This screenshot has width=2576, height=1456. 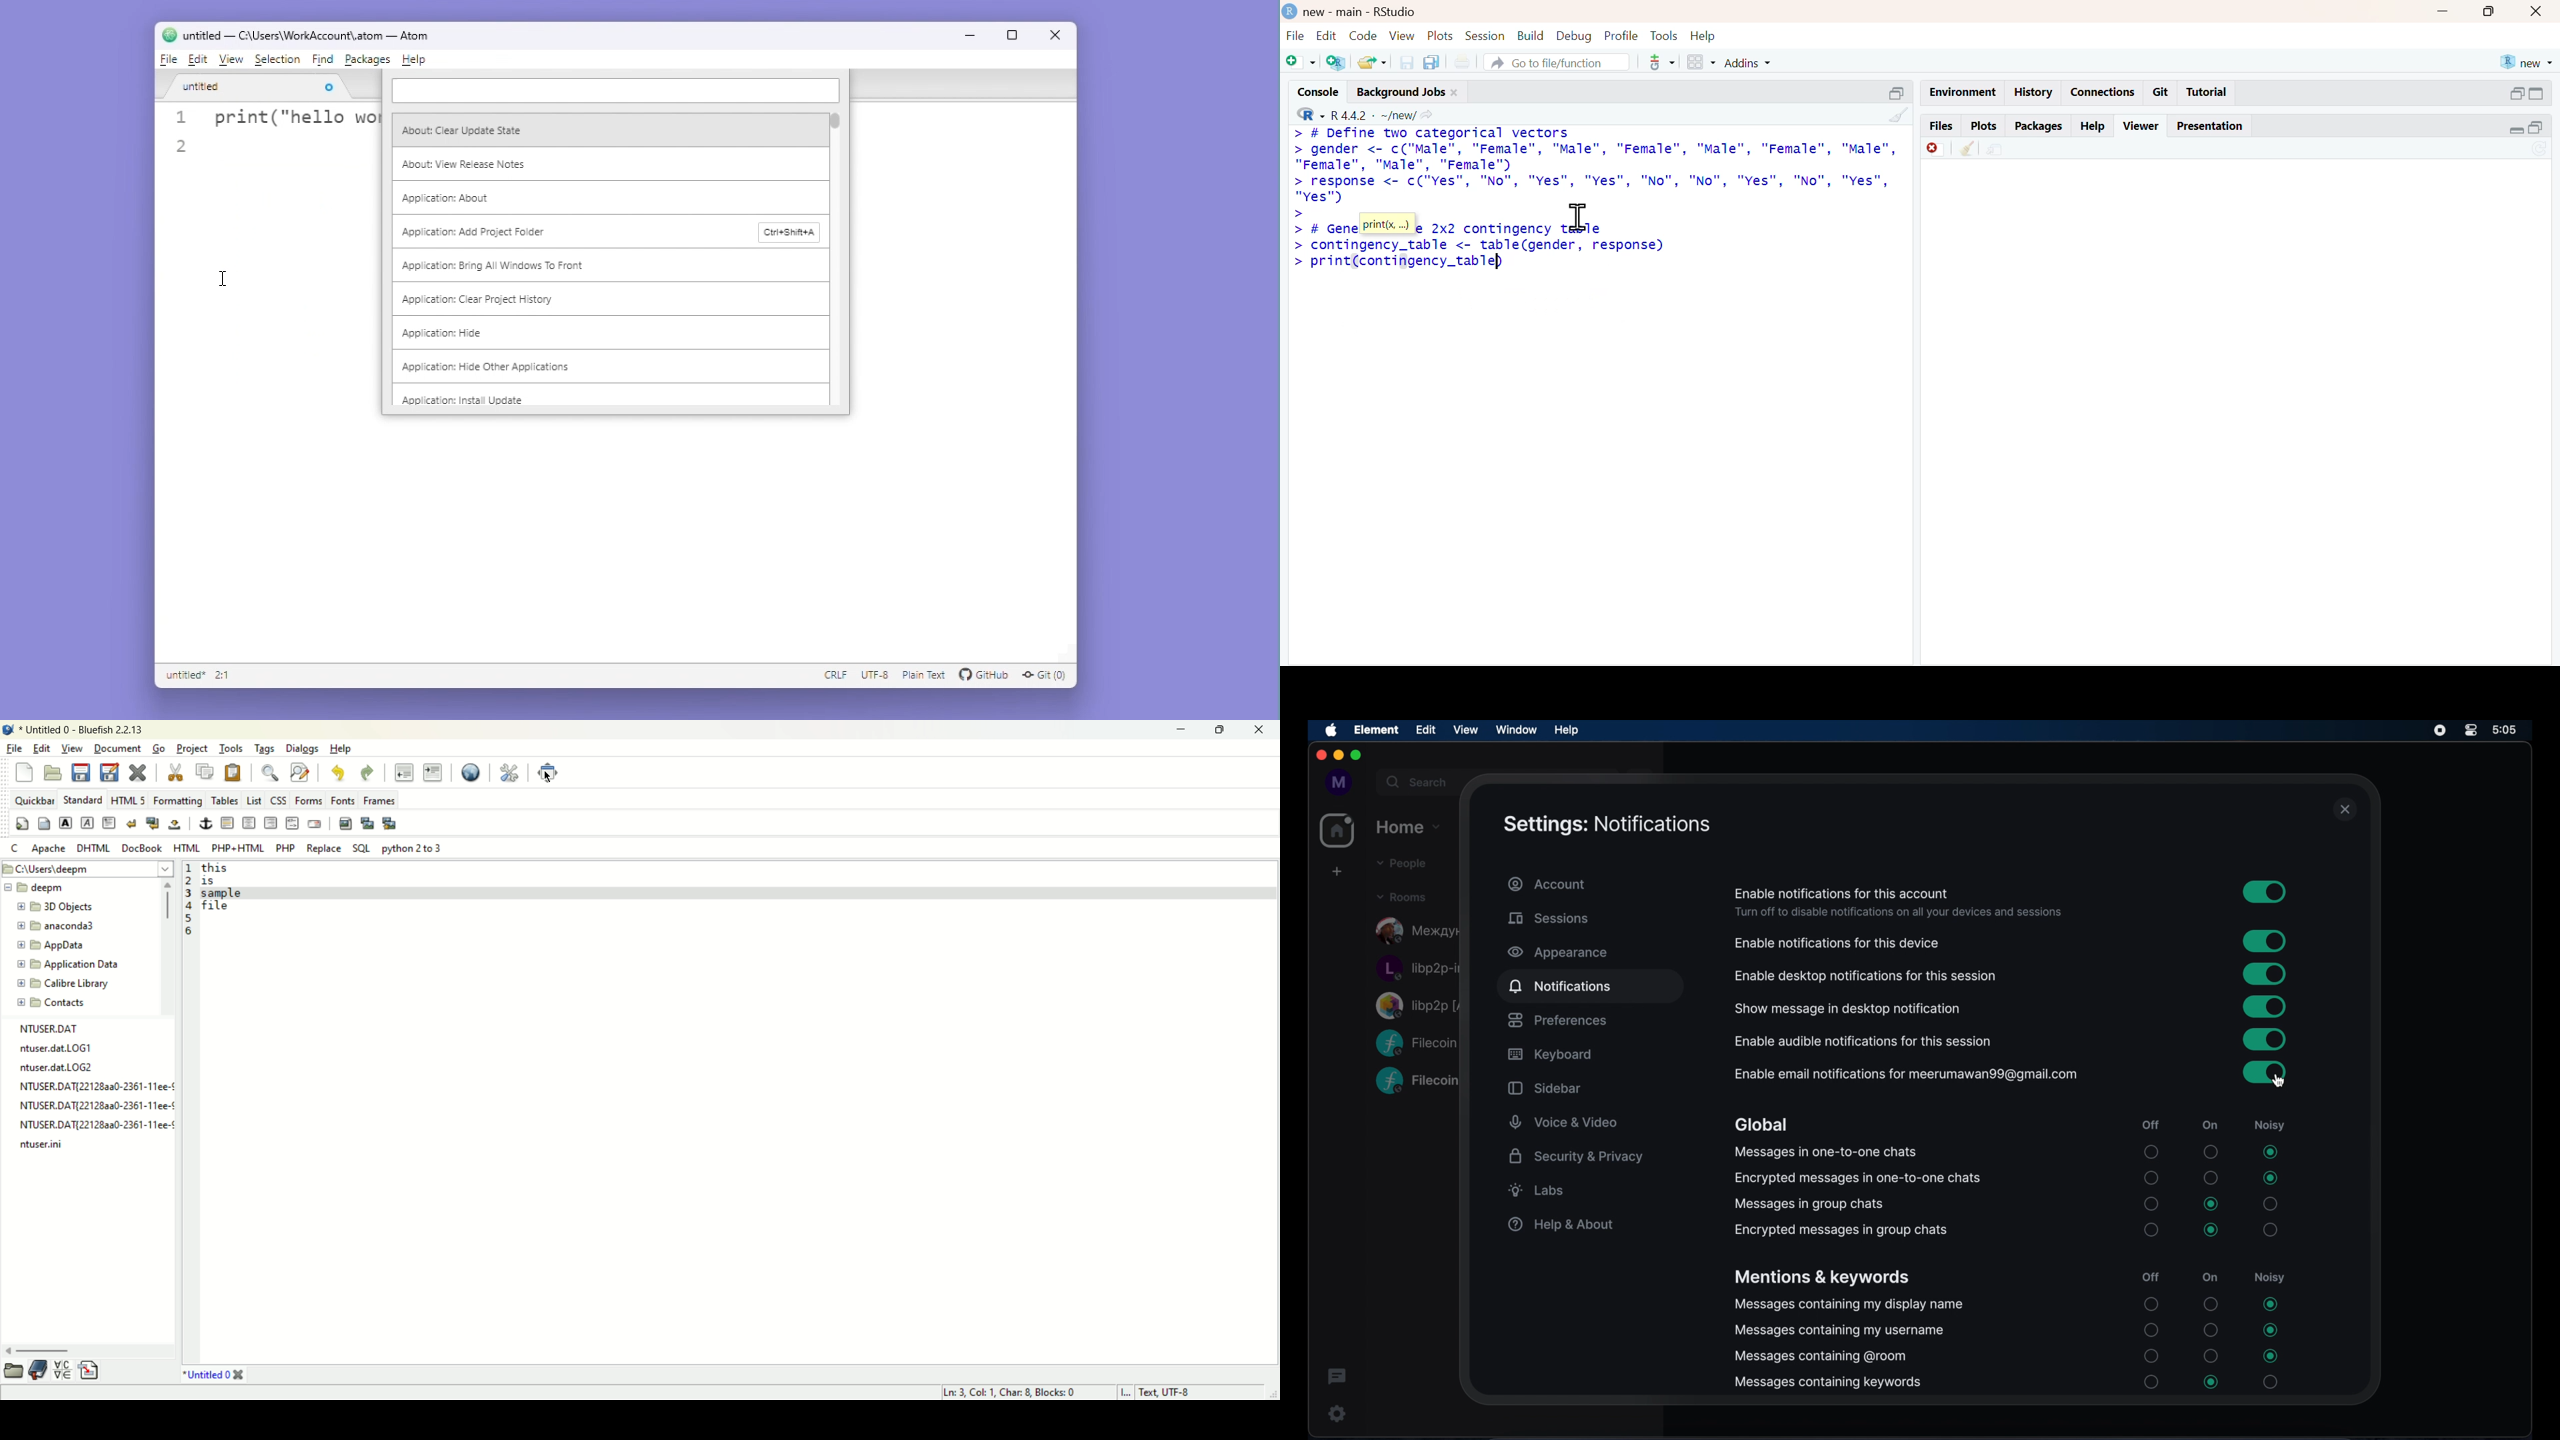 What do you see at coordinates (1557, 953) in the screenshot?
I see `appearance` at bounding box center [1557, 953].